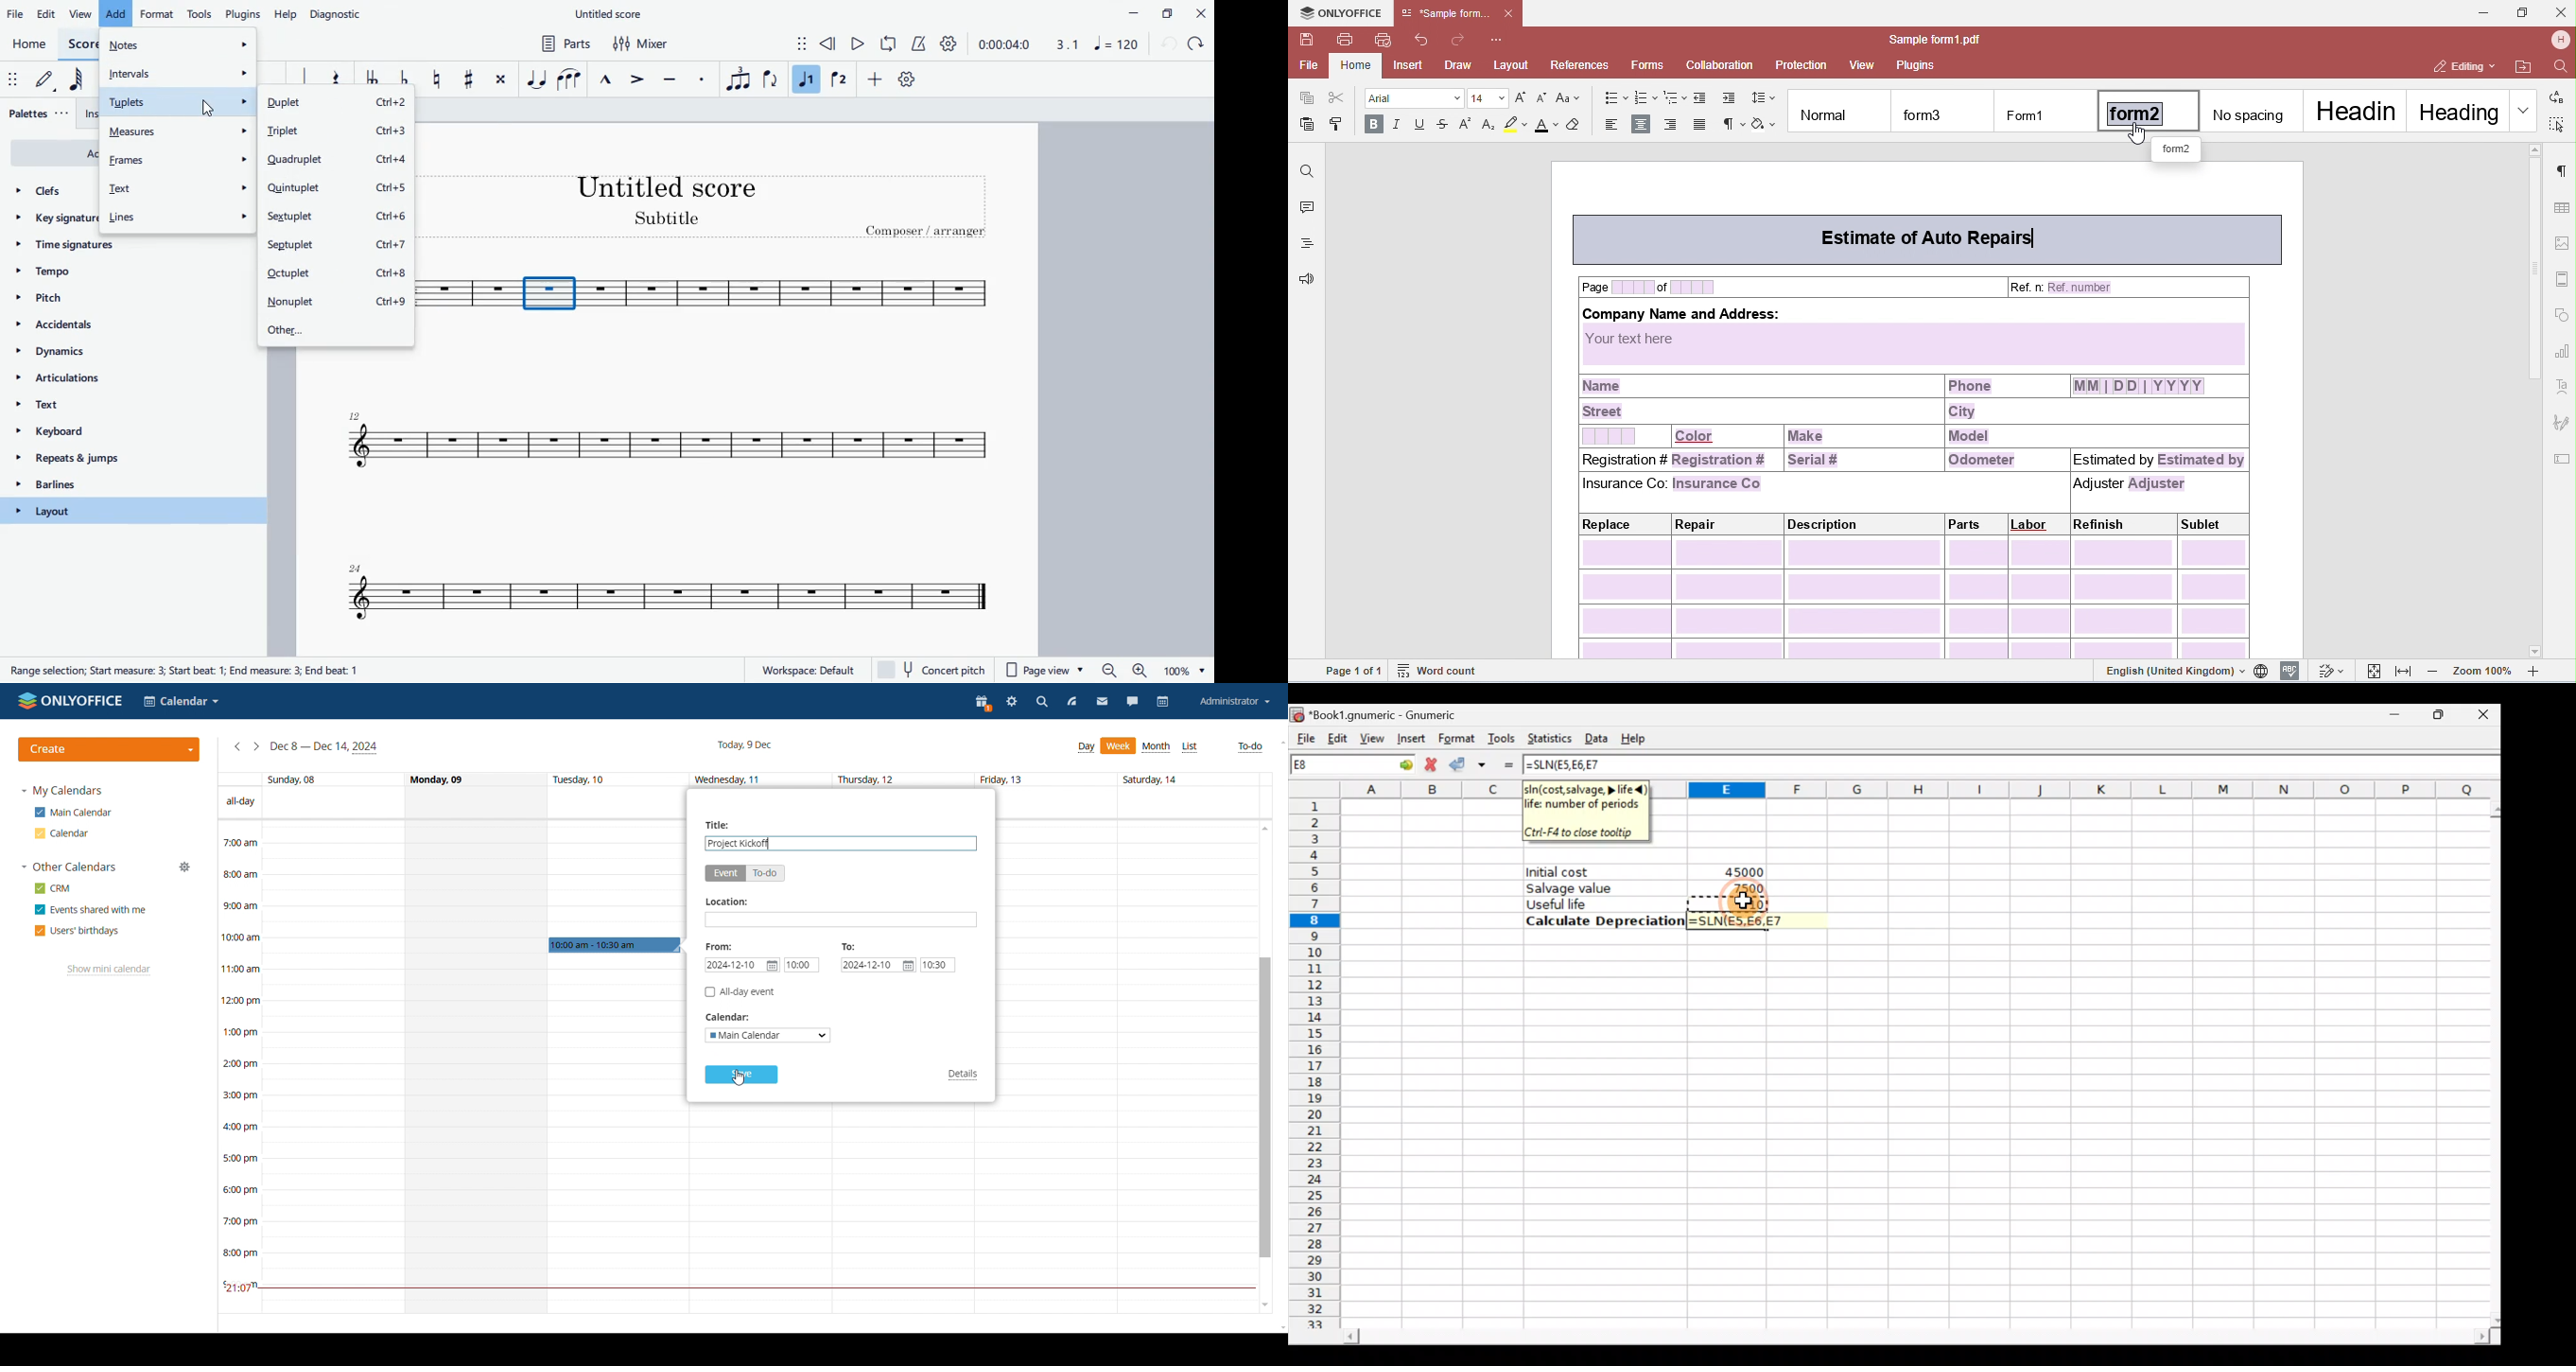 The height and width of the screenshot is (1372, 2576). What do you see at coordinates (48, 83) in the screenshot?
I see `default` at bounding box center [48, 83].